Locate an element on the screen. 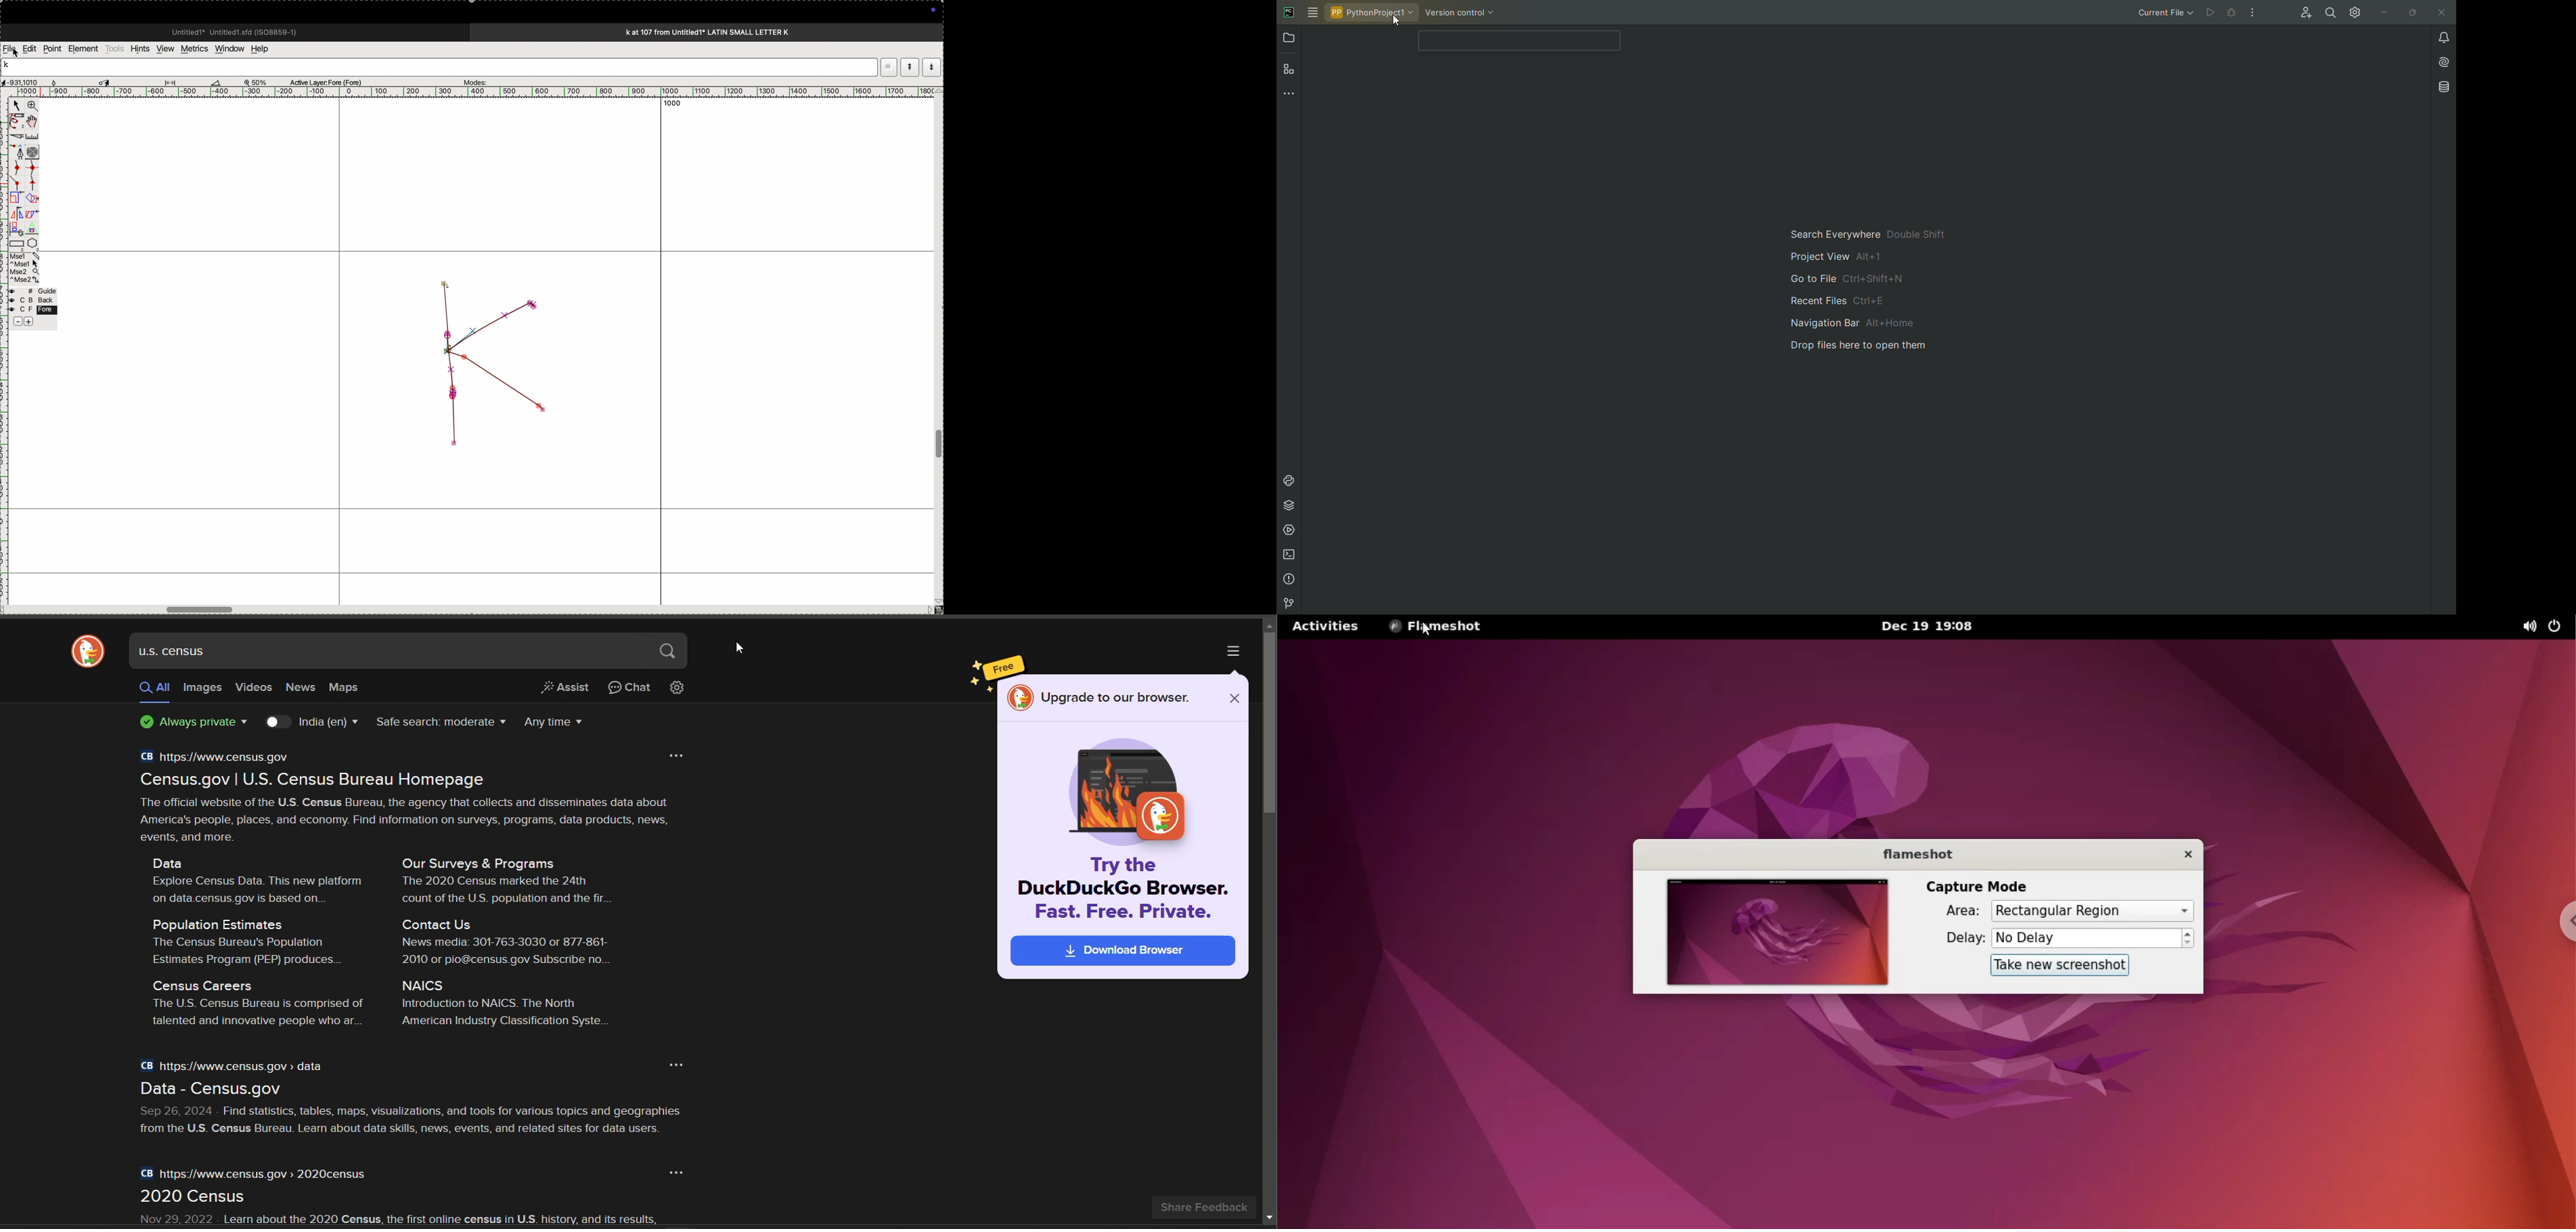  point is located at coordinates (52, 49).